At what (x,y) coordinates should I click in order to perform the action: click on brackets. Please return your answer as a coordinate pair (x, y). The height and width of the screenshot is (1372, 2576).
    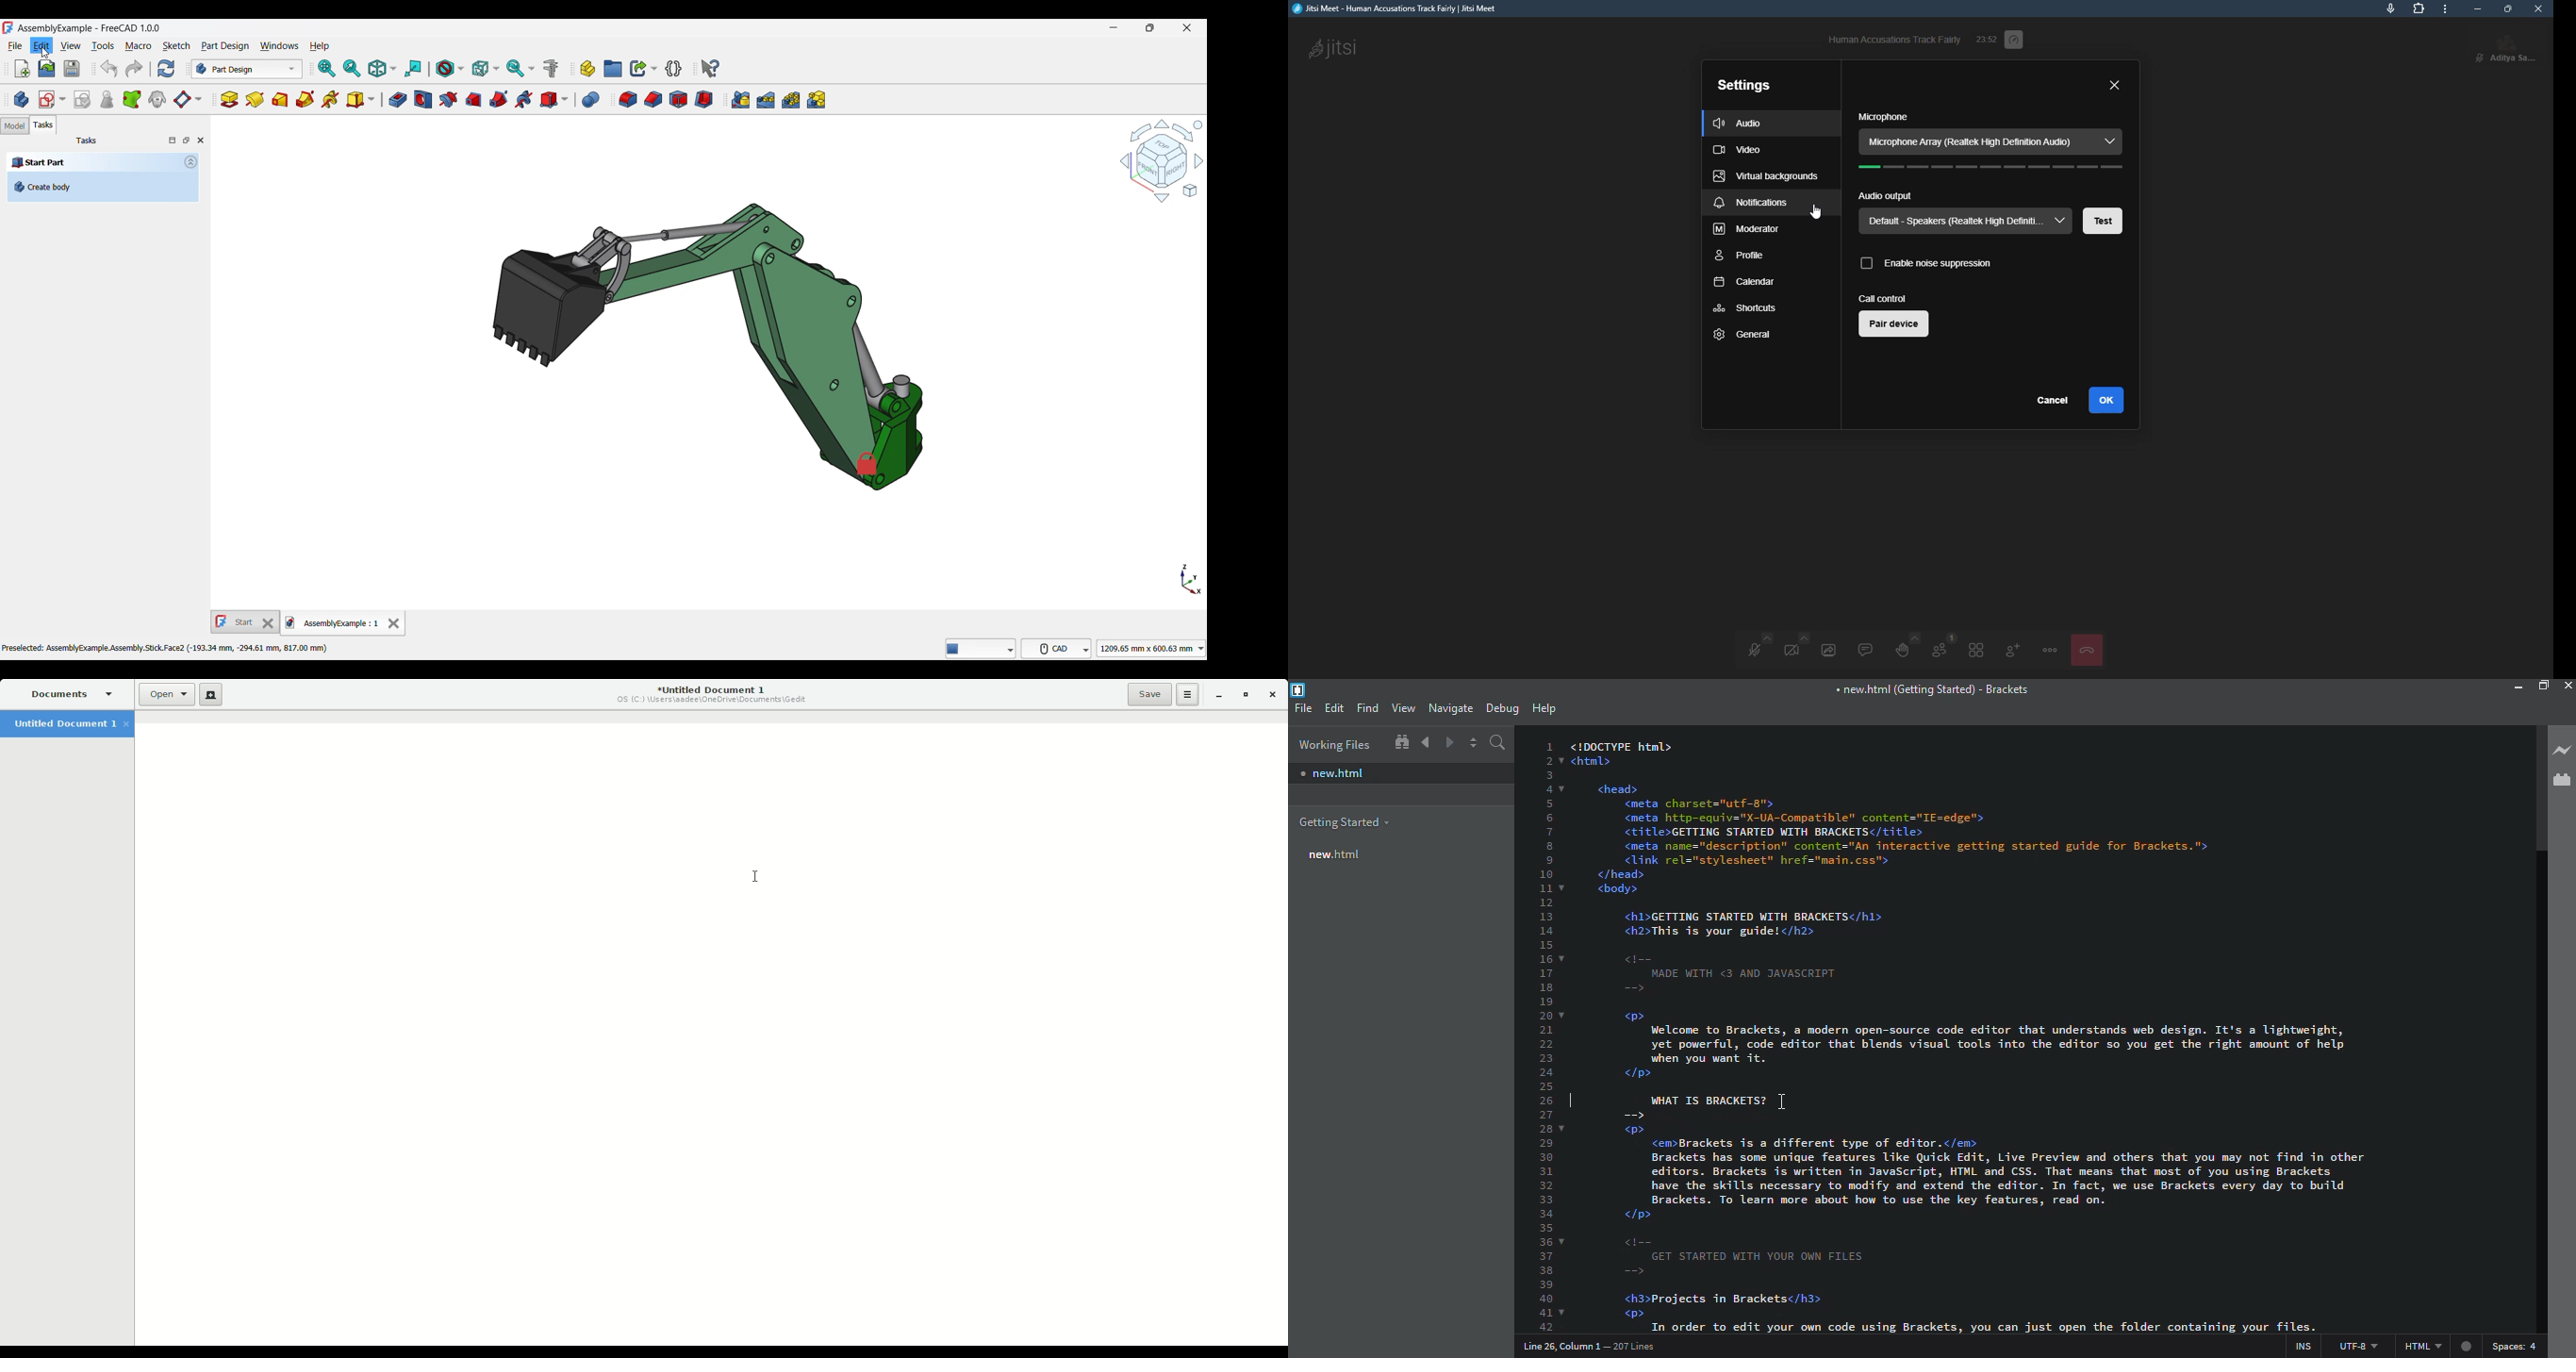
    Looking at the image, I should click on (1930, 691).